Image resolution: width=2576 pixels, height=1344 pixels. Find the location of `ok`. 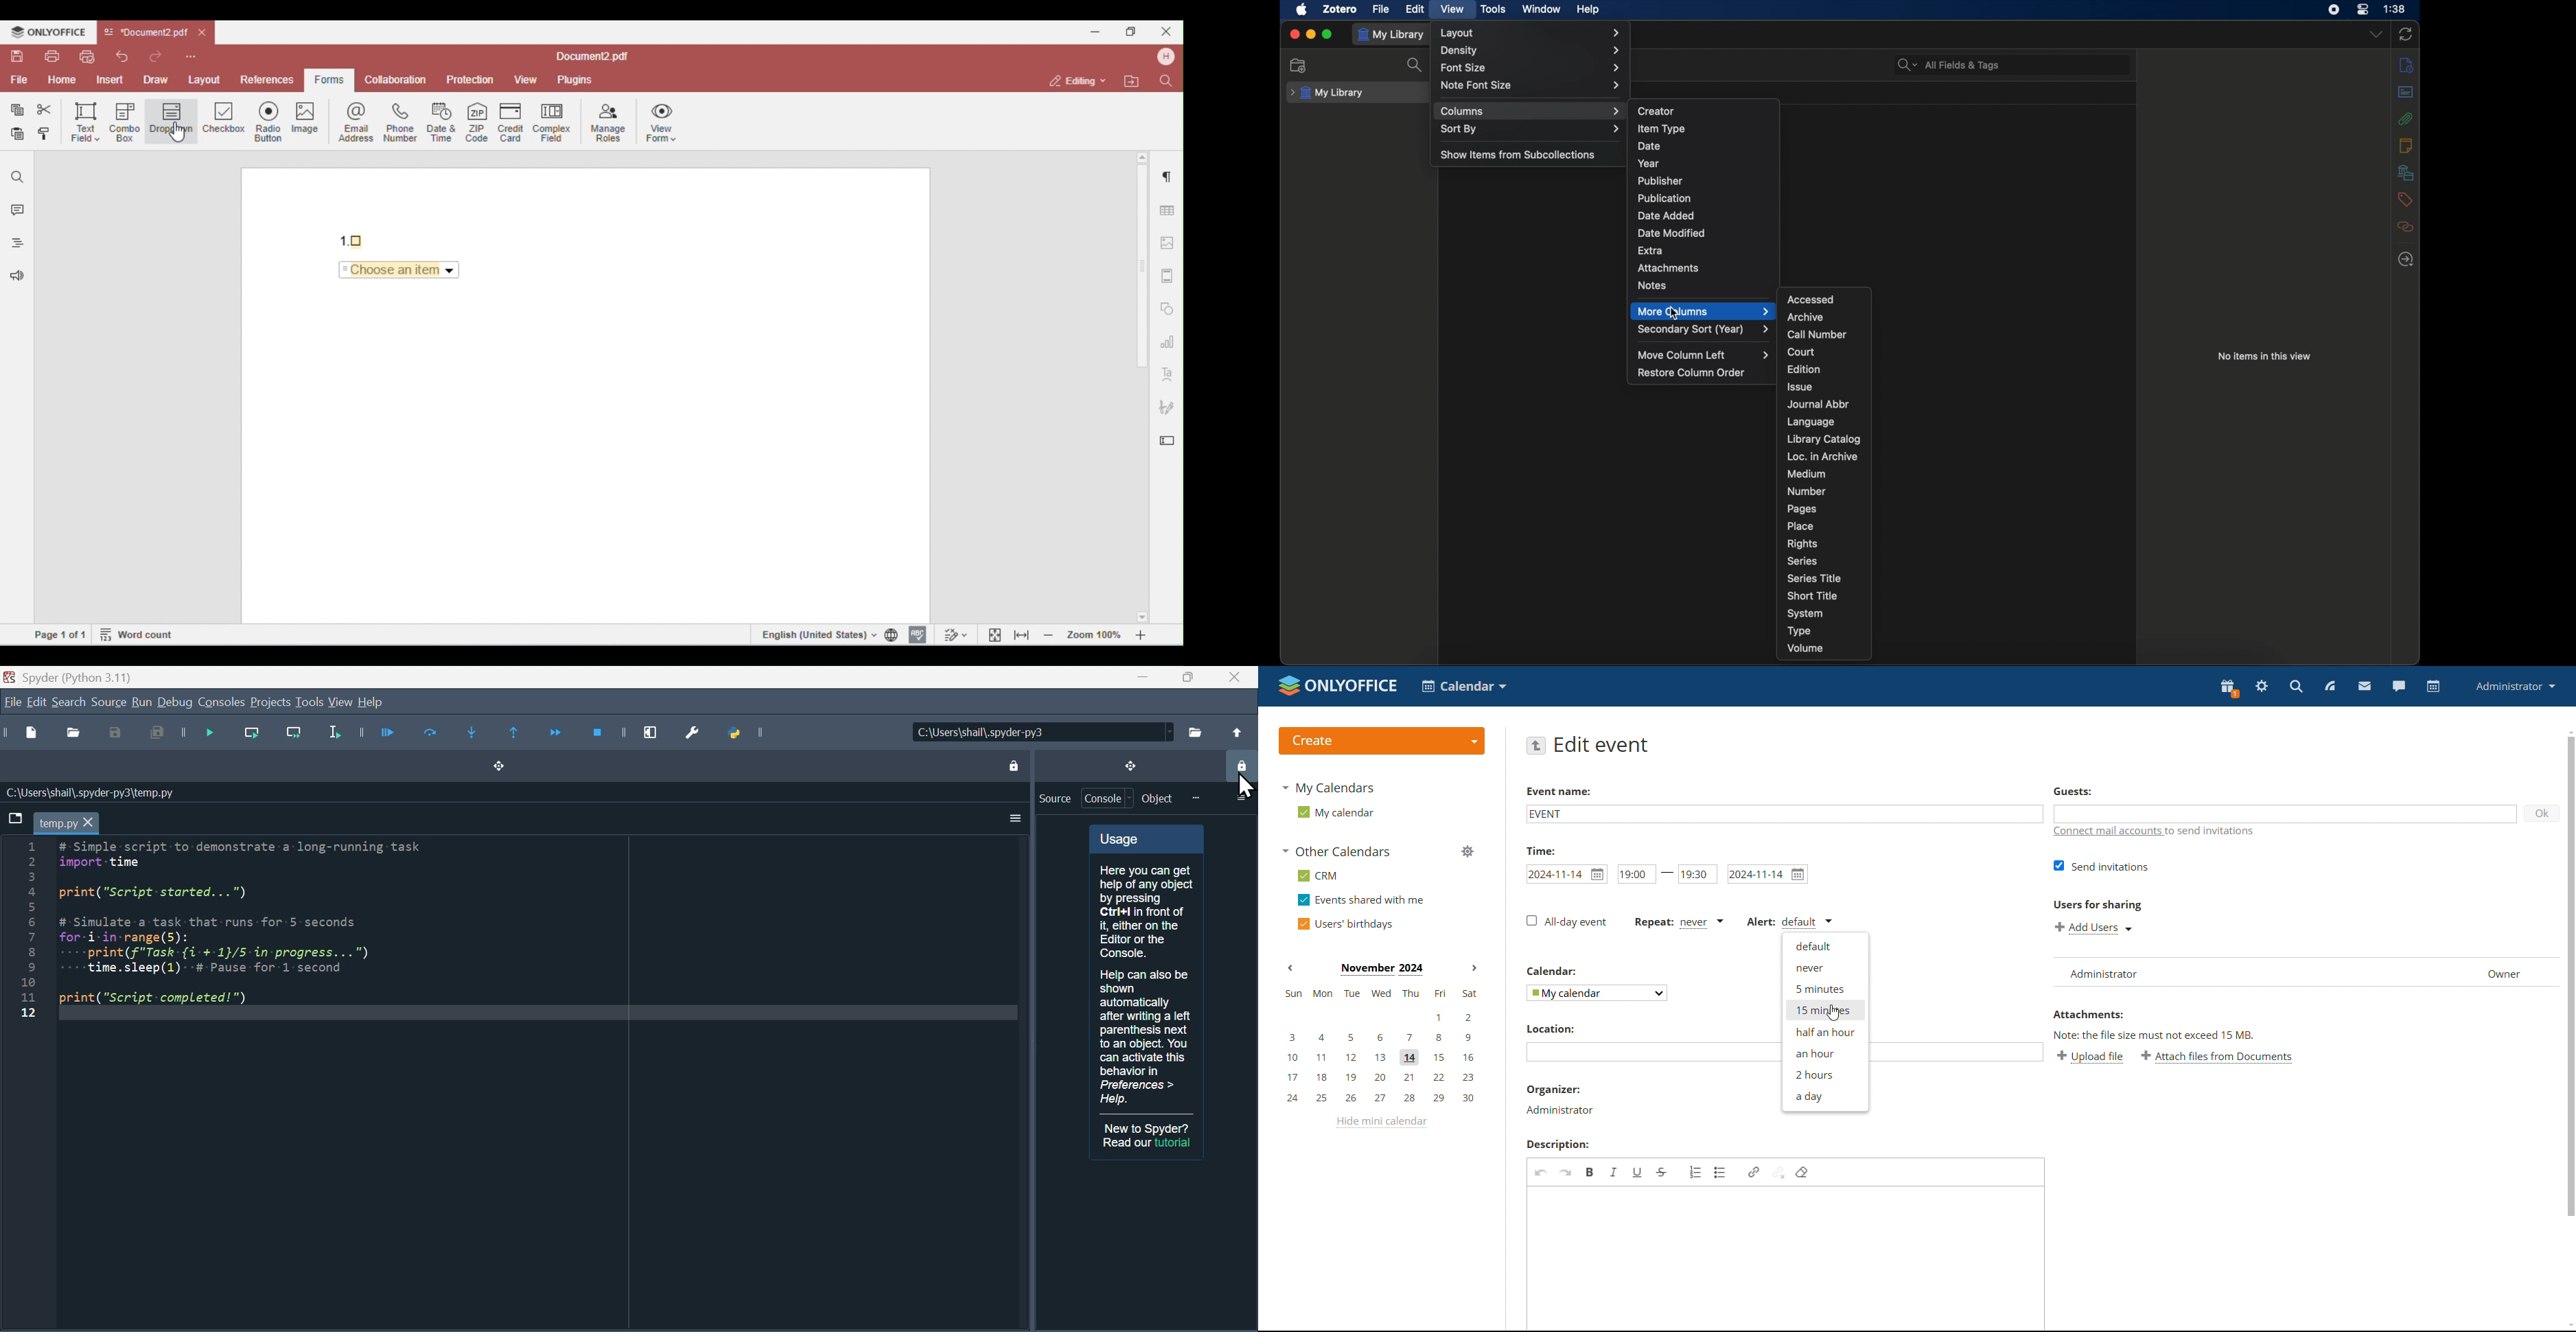

ok is located at coordinates (2542, 814).